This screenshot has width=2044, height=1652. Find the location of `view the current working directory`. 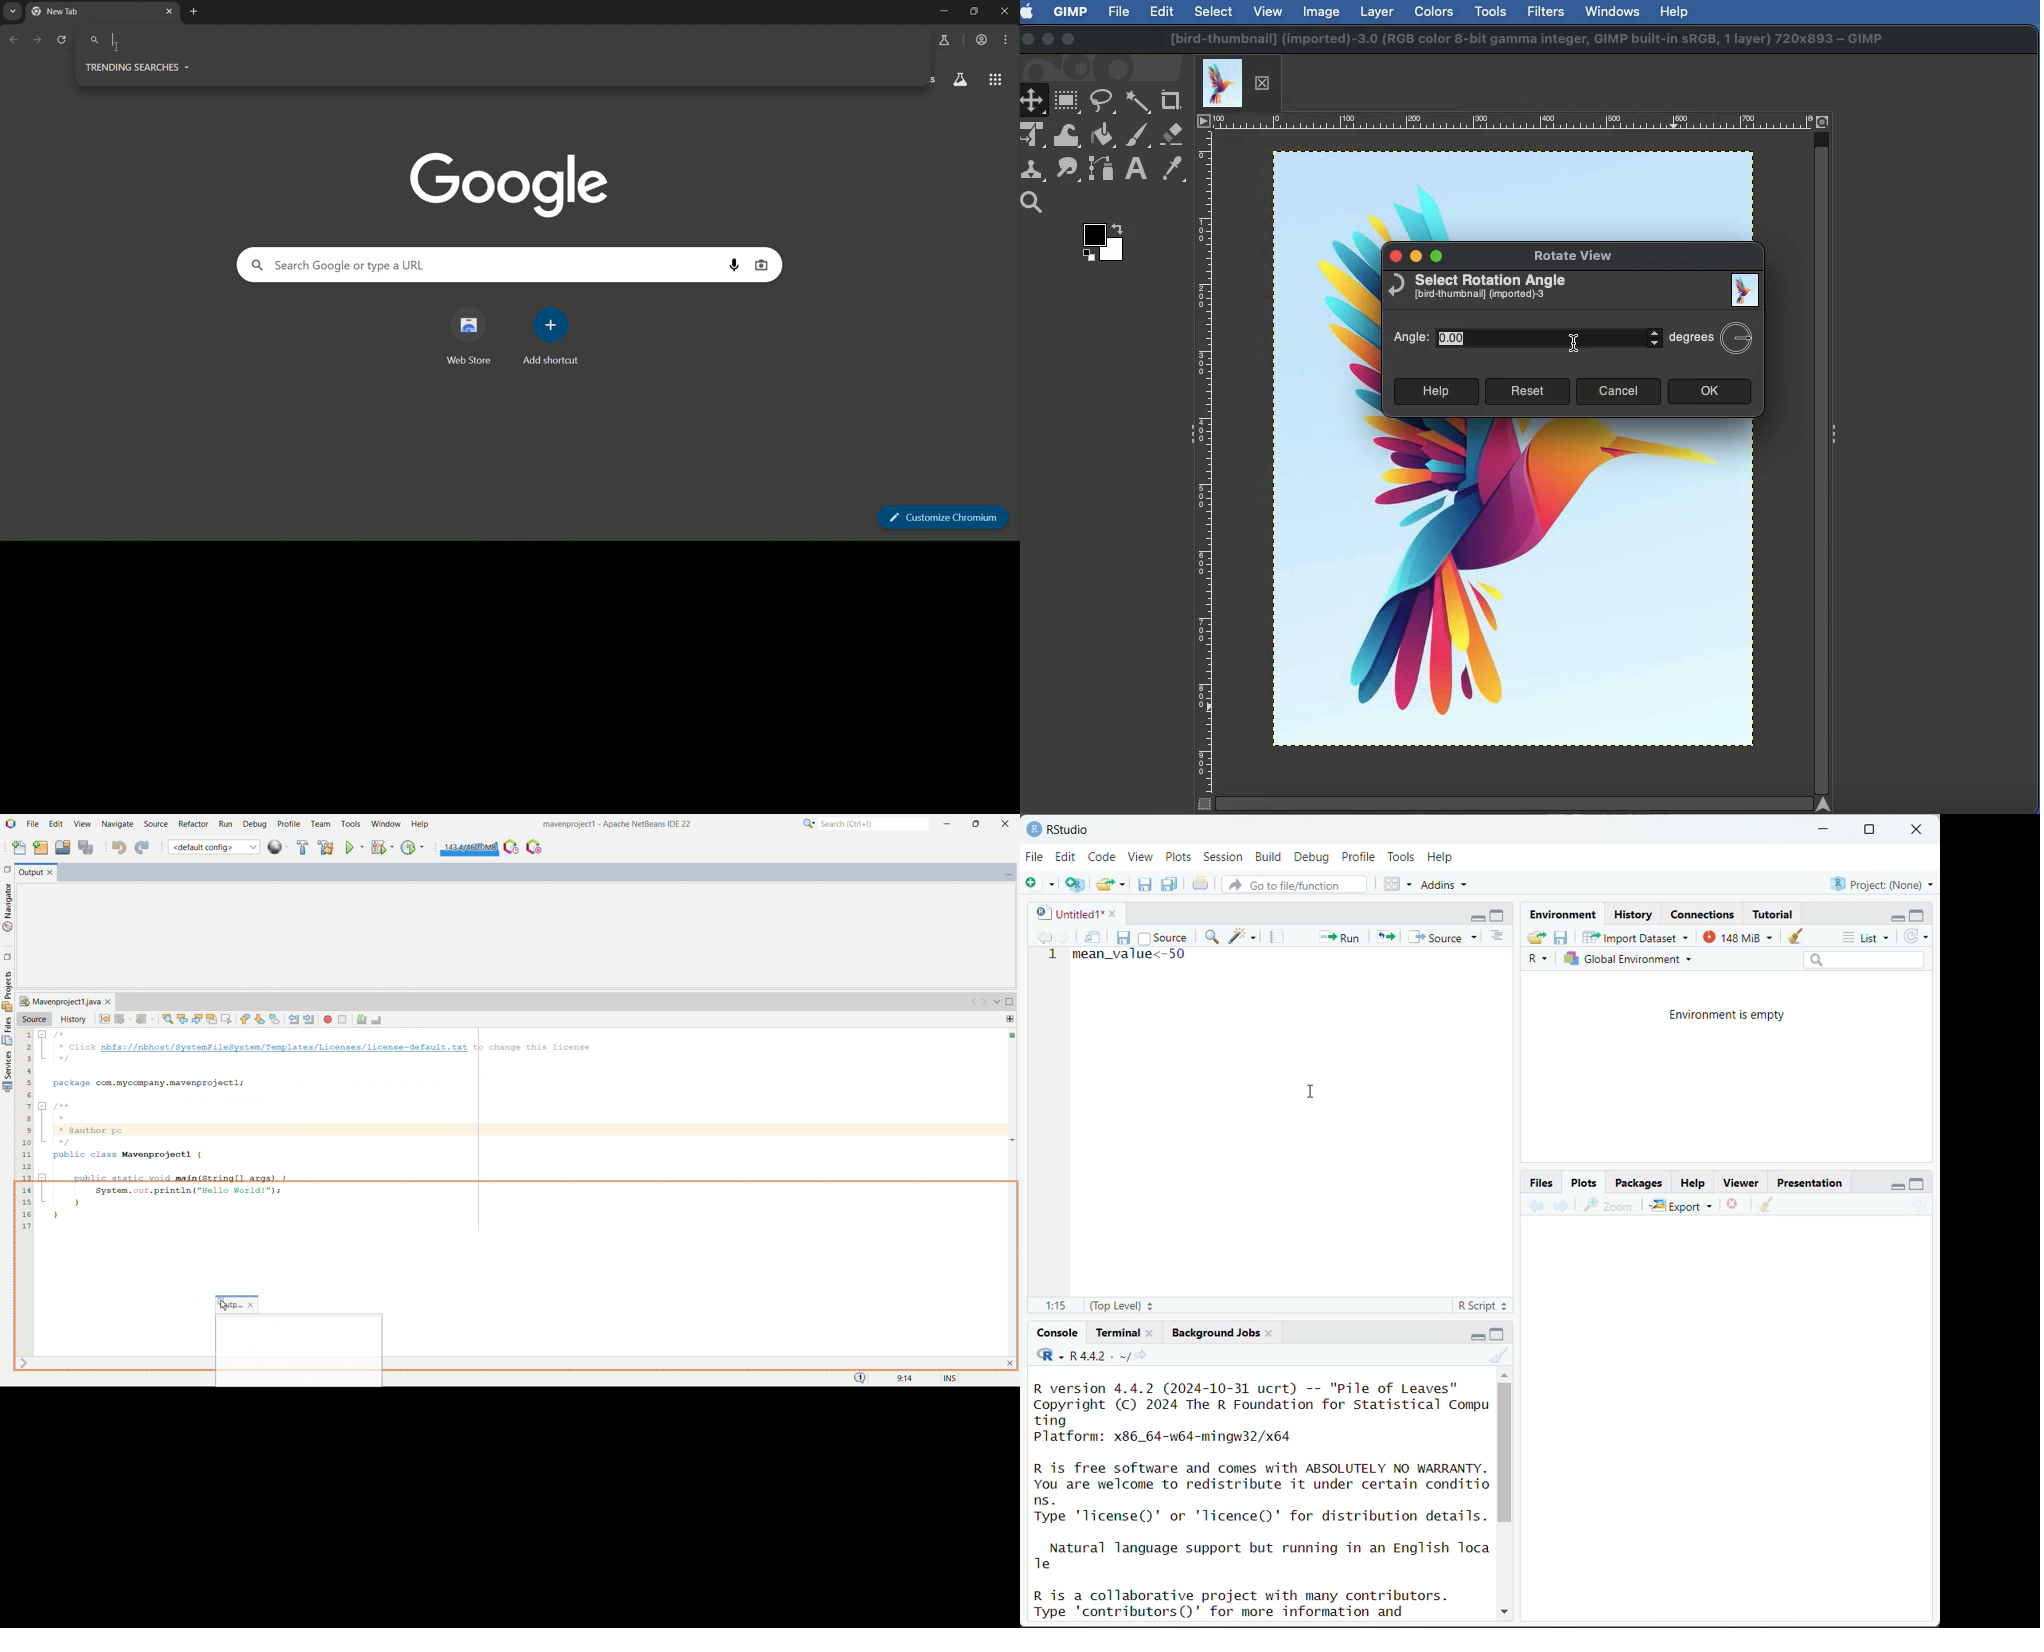

view the current working directory is located at coordinates (1140, 1356).